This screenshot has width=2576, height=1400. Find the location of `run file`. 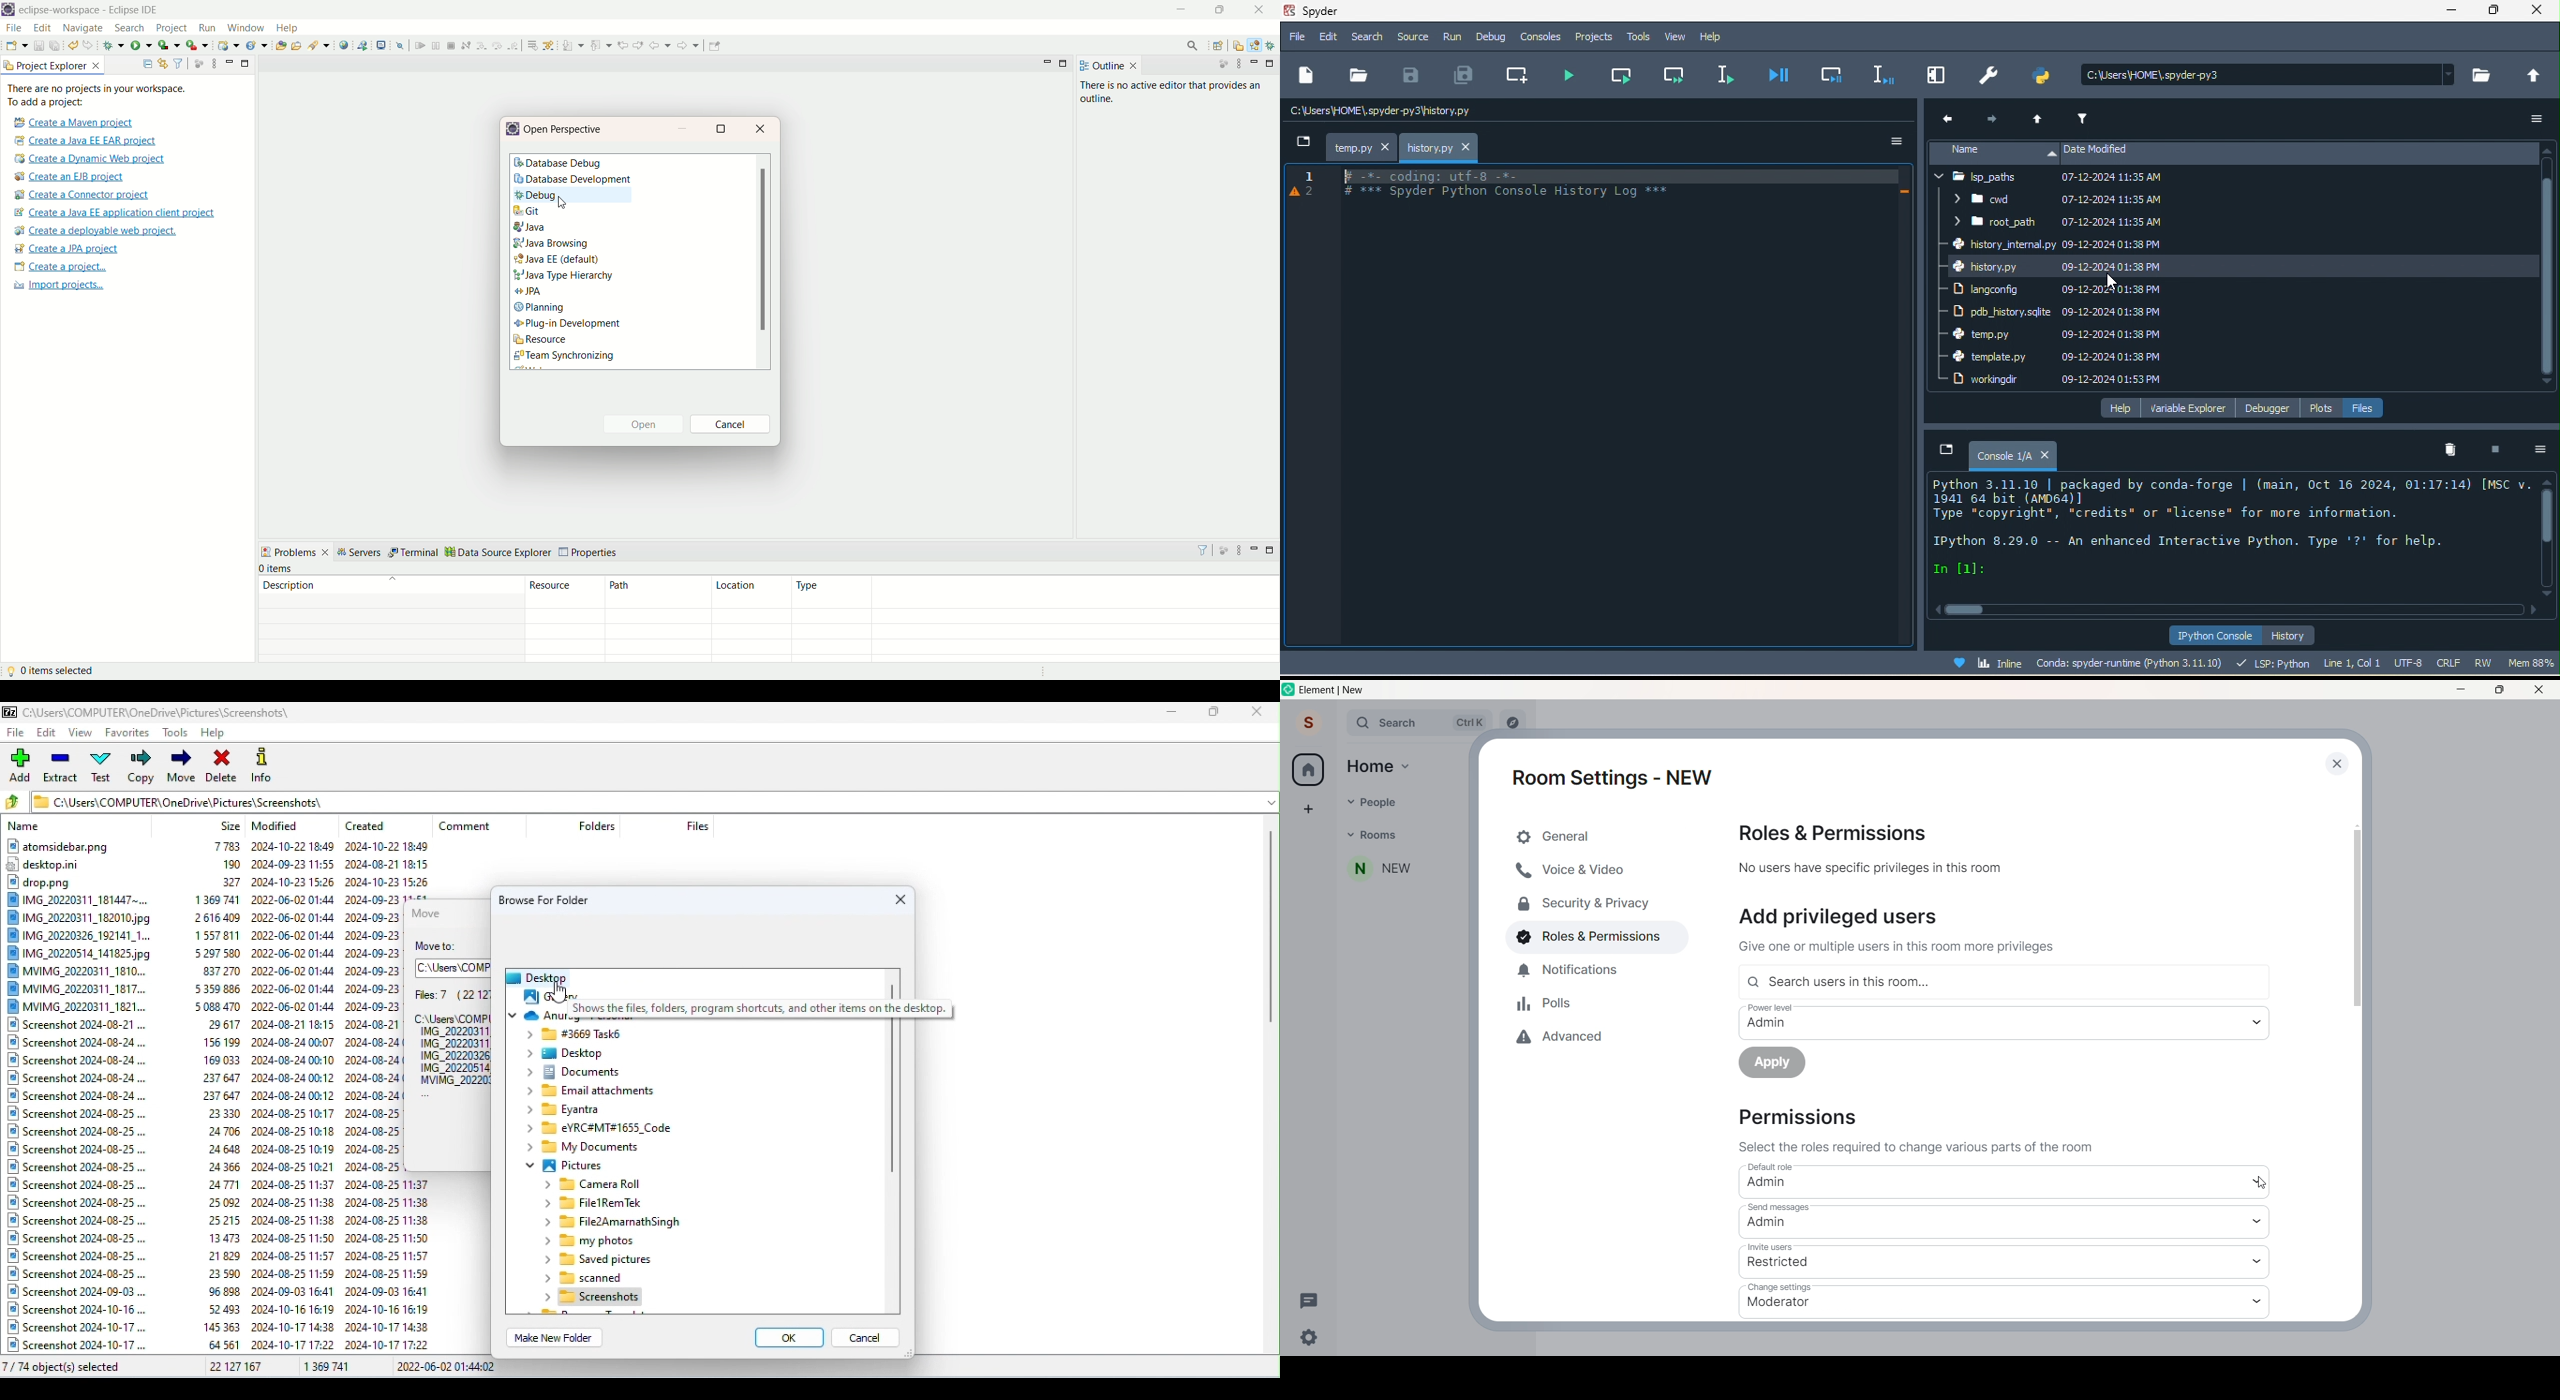

run file is located at coordinates (1565, 76).